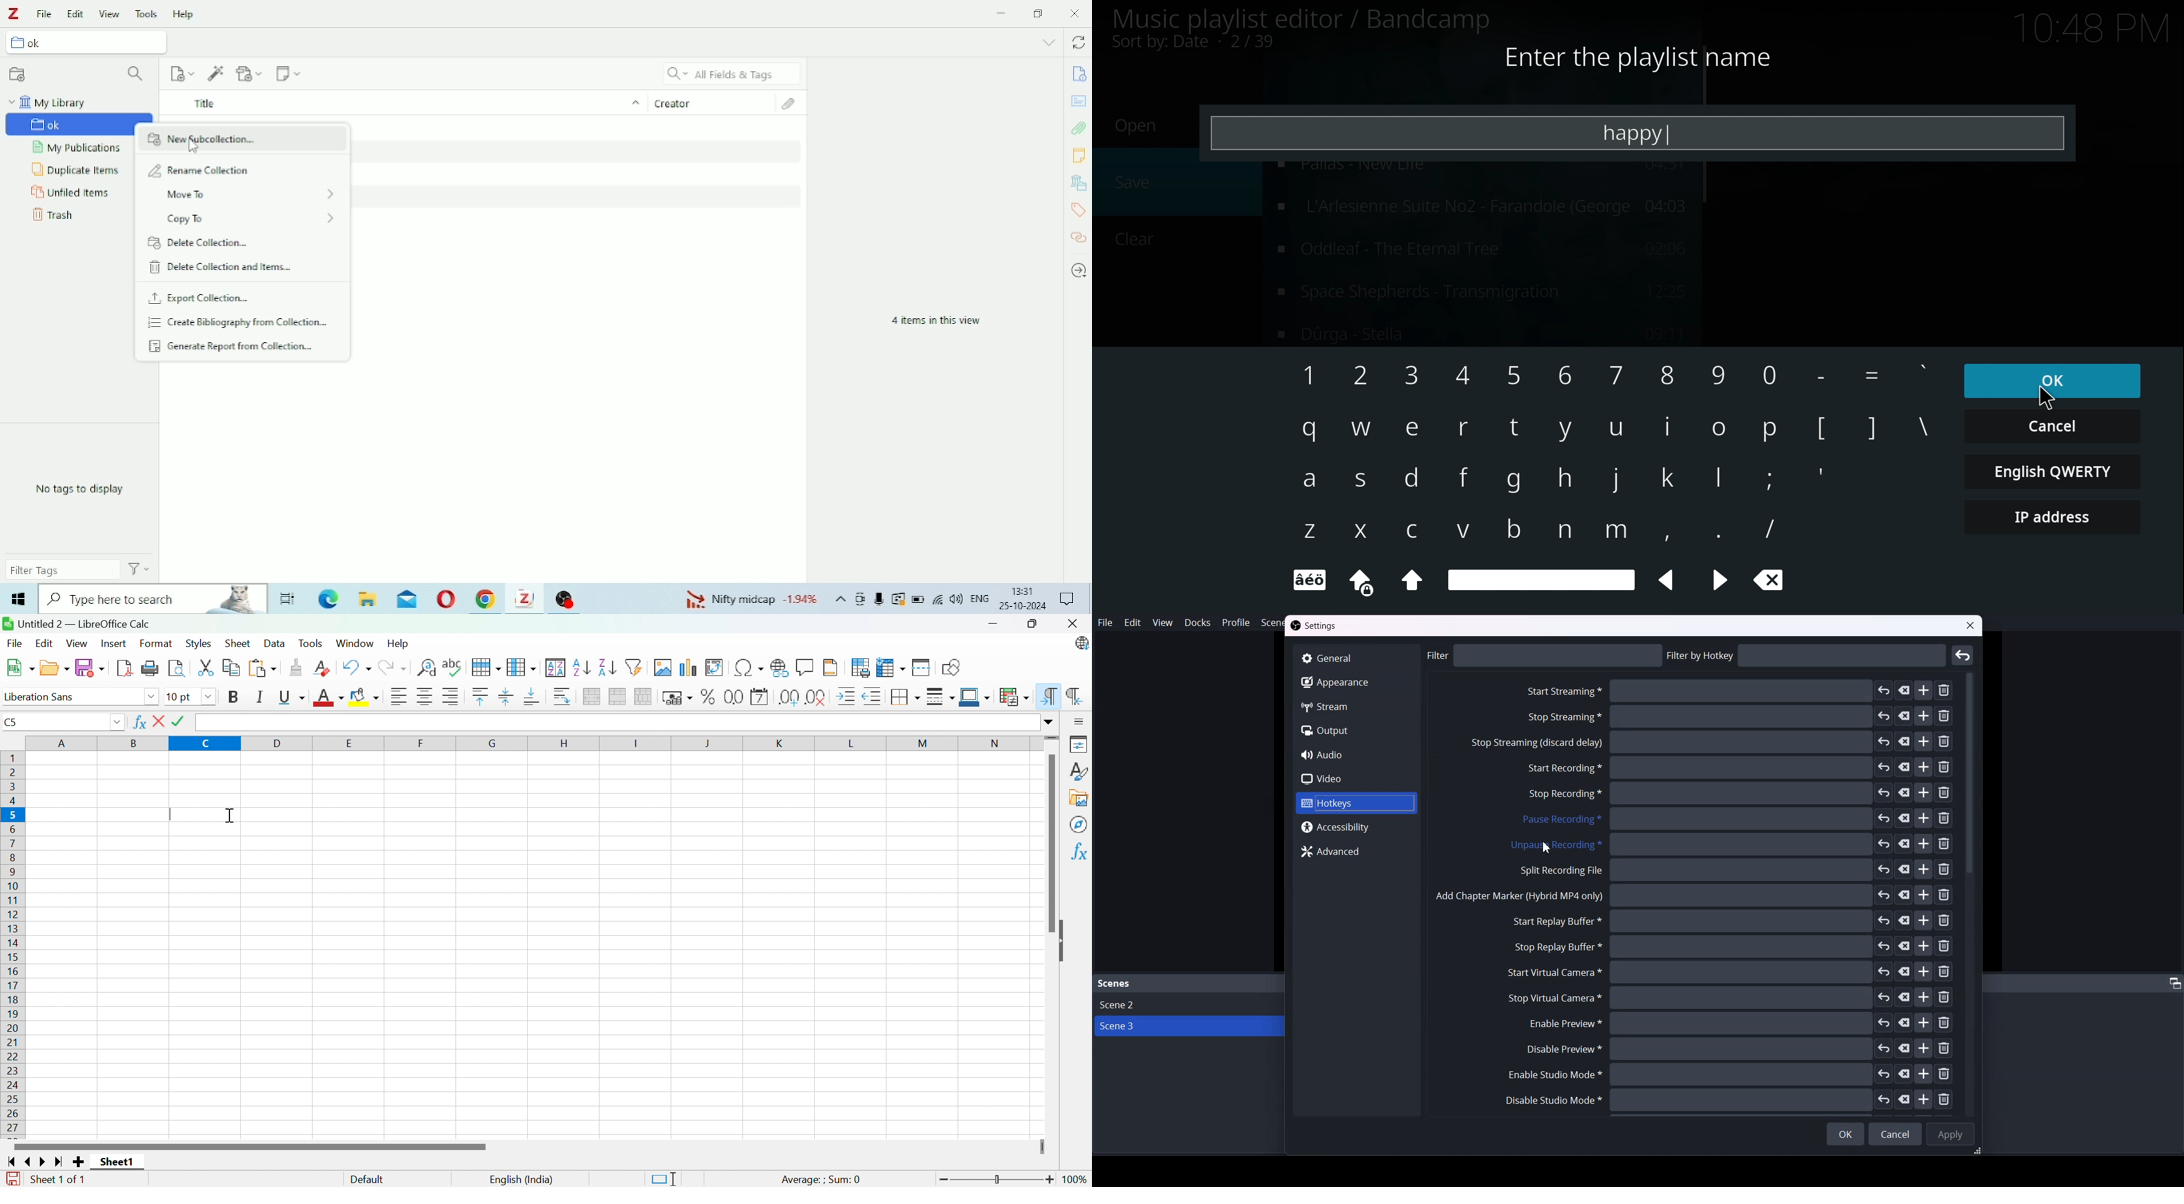 Image resolution: width=2184 pixels, height=1204 pixels. What do you see at coordinates (76, 623) in the screenshot?
I see `Untitled 2 - LibreOffice Calc` at bounding box center [76, 623].